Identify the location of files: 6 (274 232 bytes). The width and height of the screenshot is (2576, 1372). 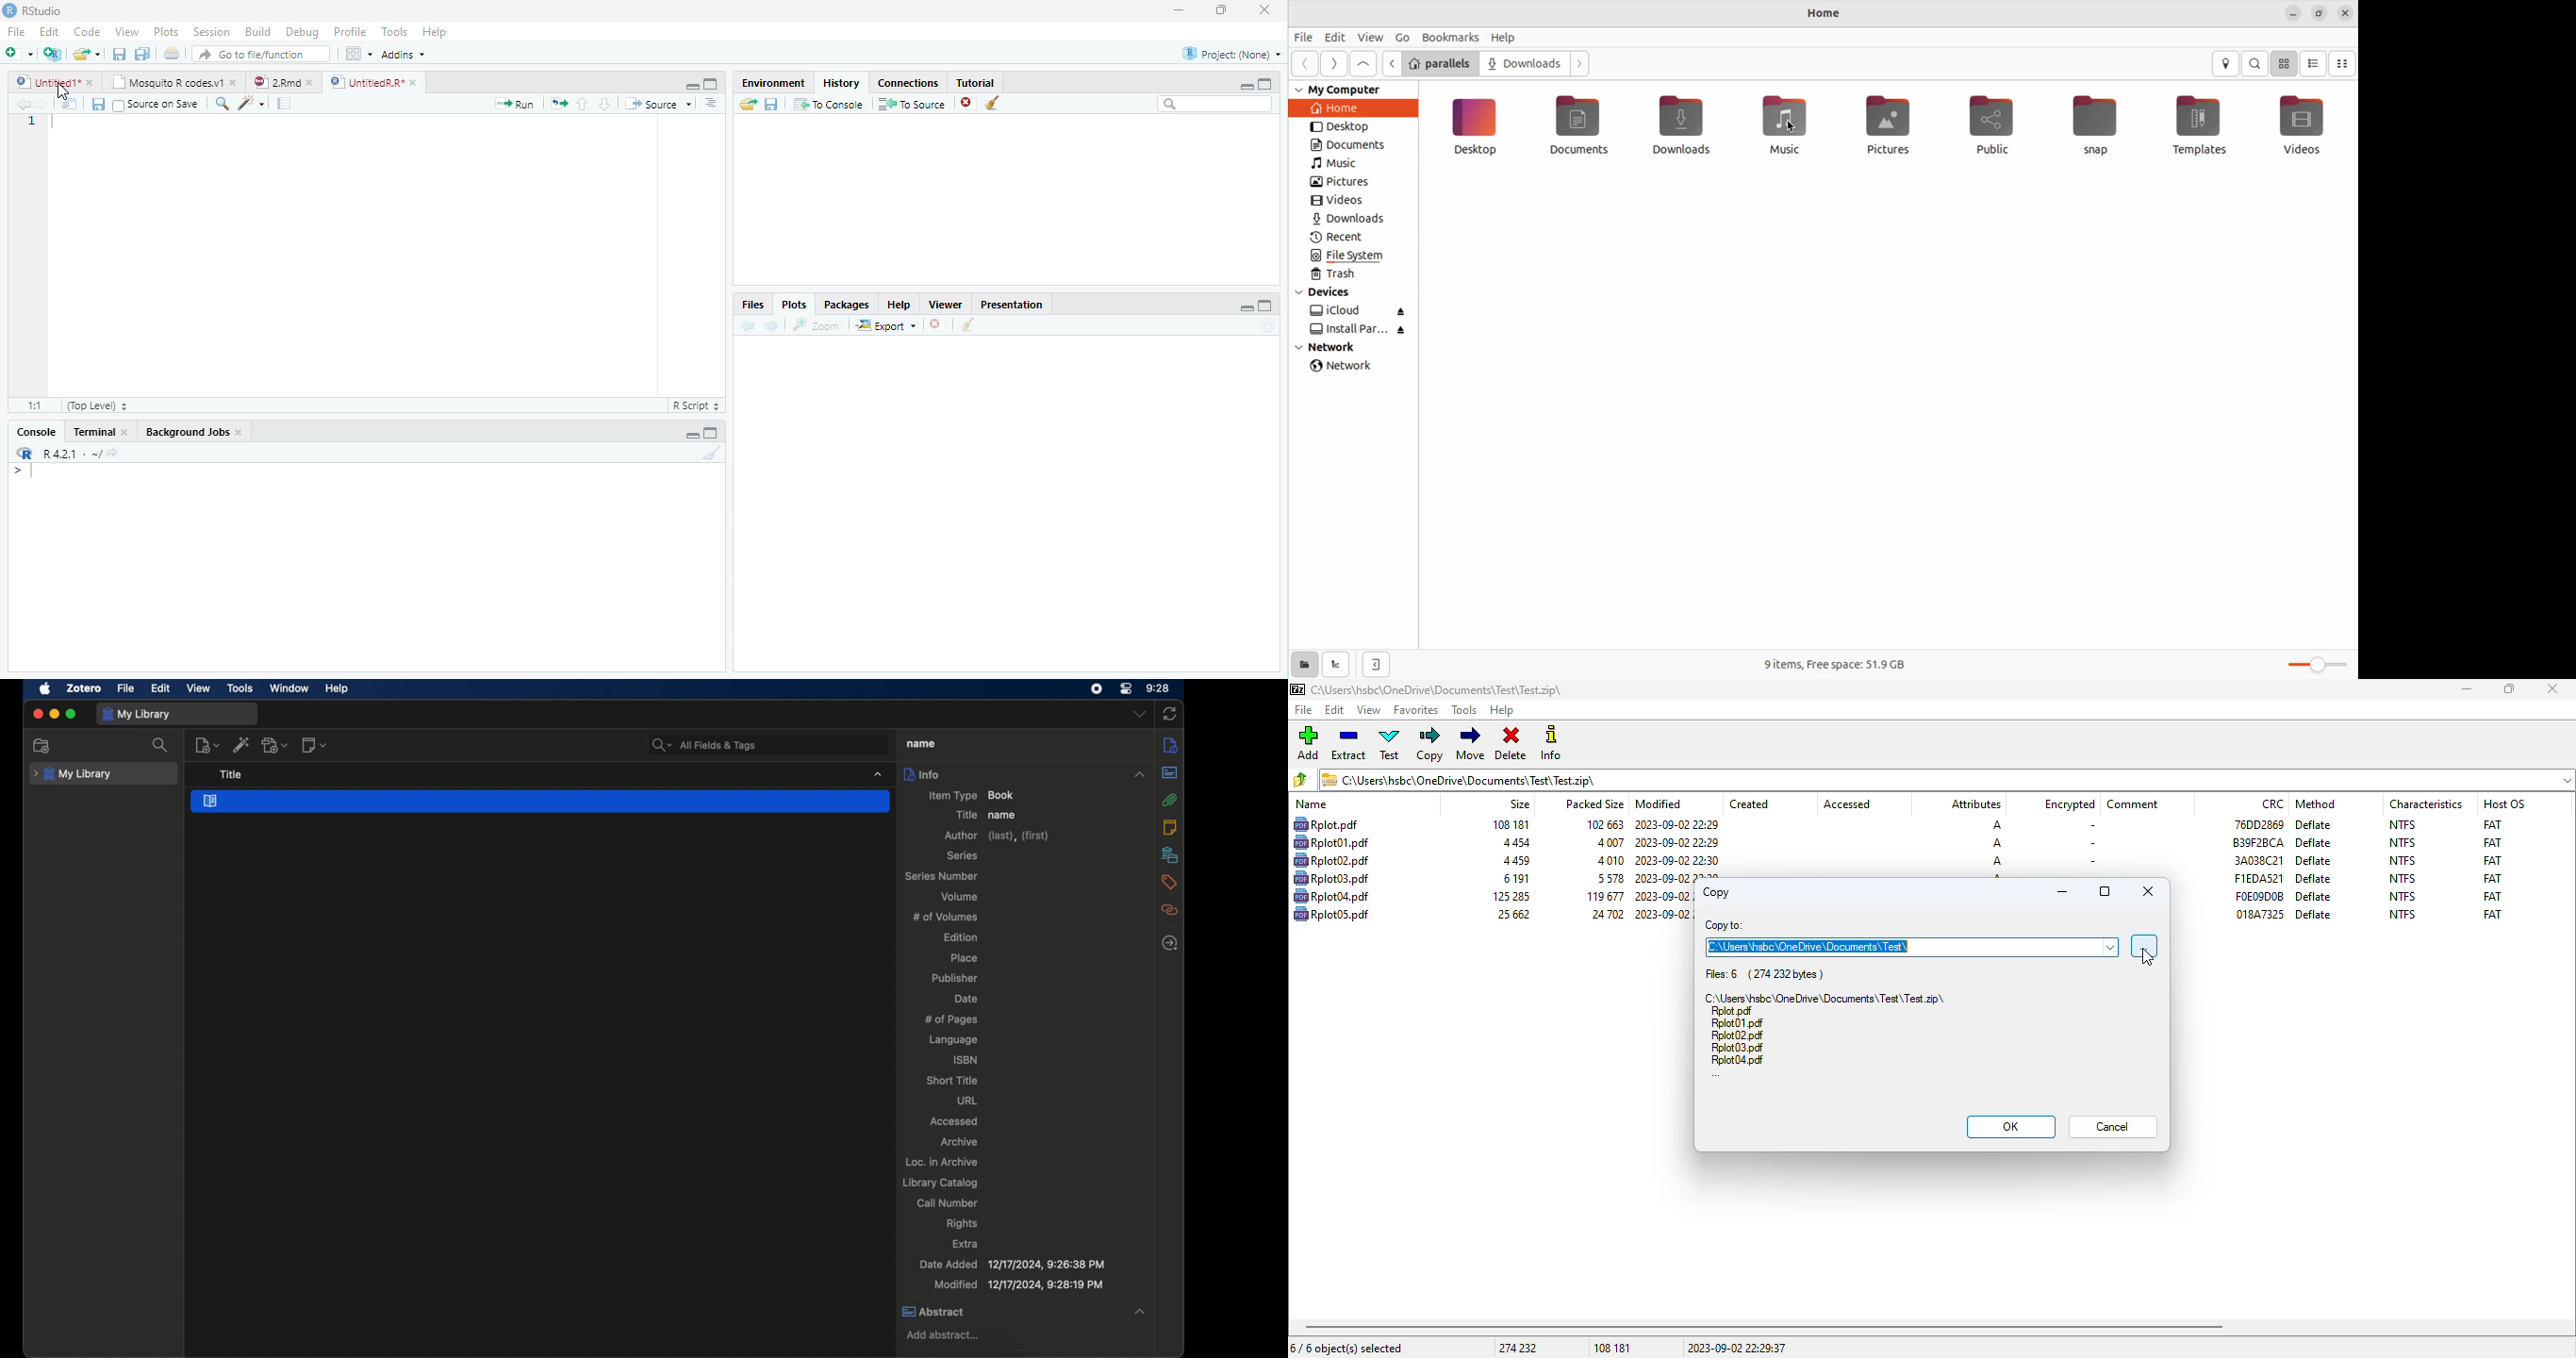
(1766, 974).